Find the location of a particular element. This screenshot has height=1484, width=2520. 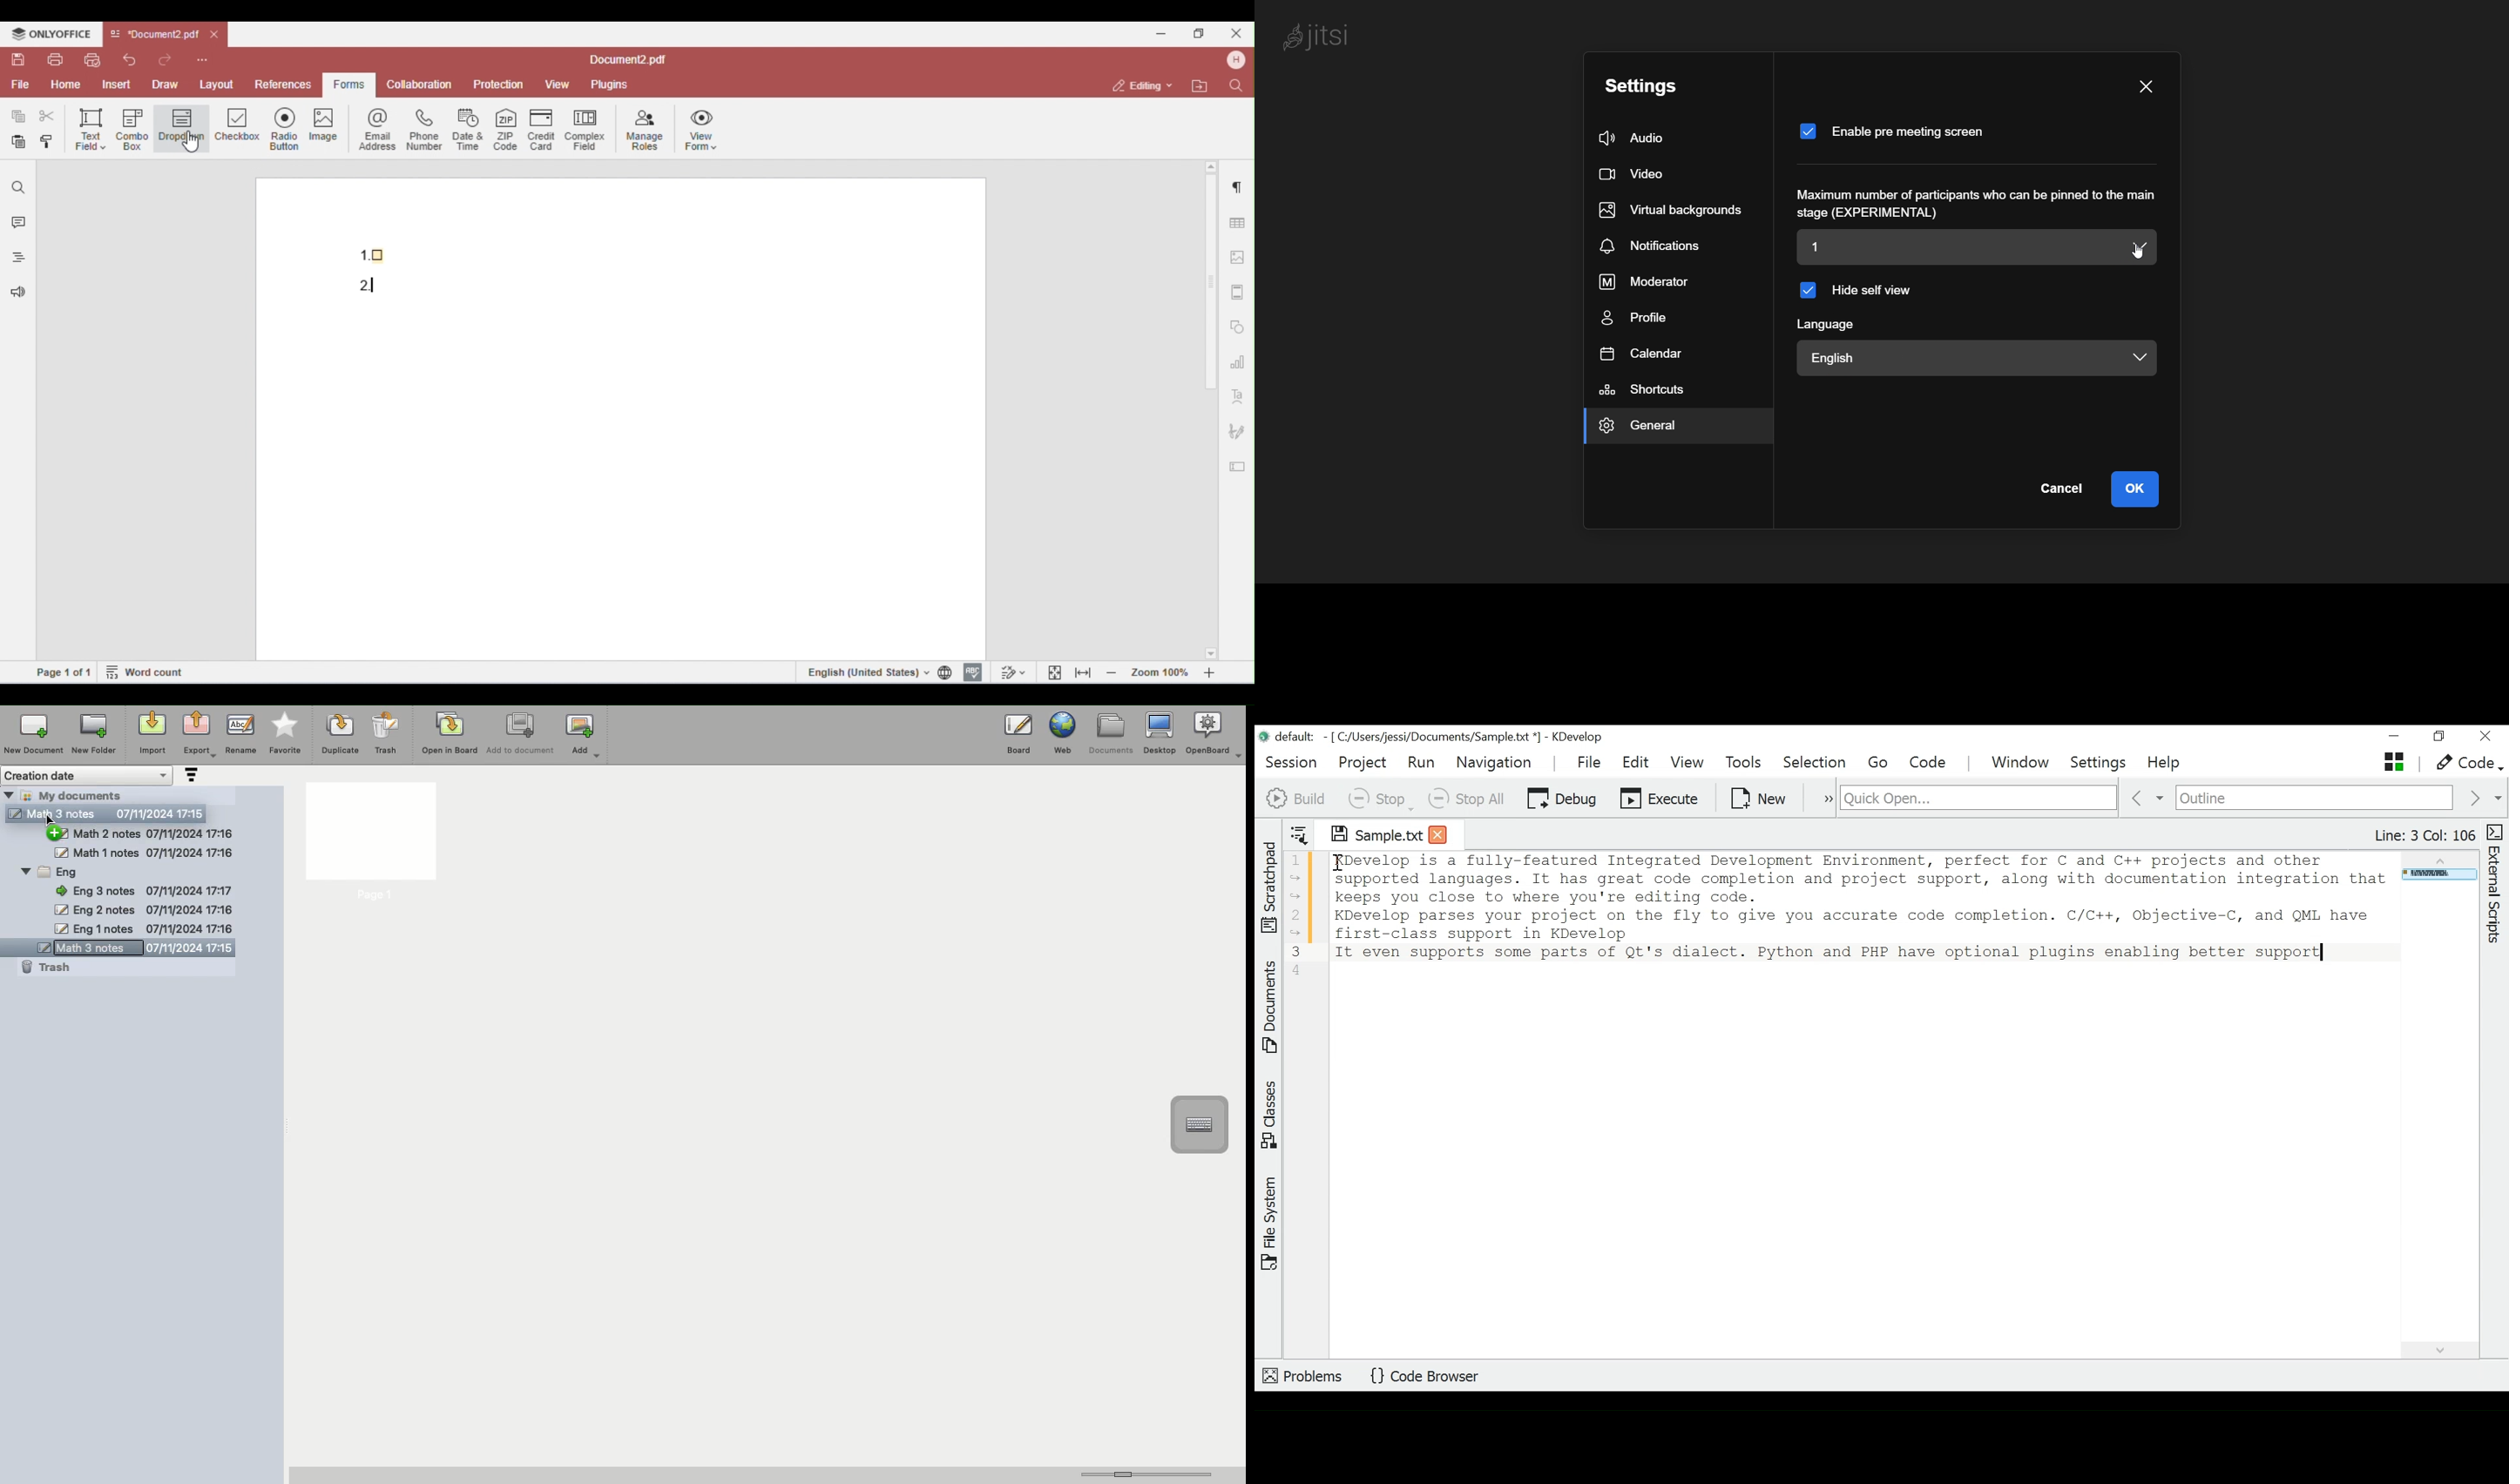

ok is located at coordinates (2139, 488).